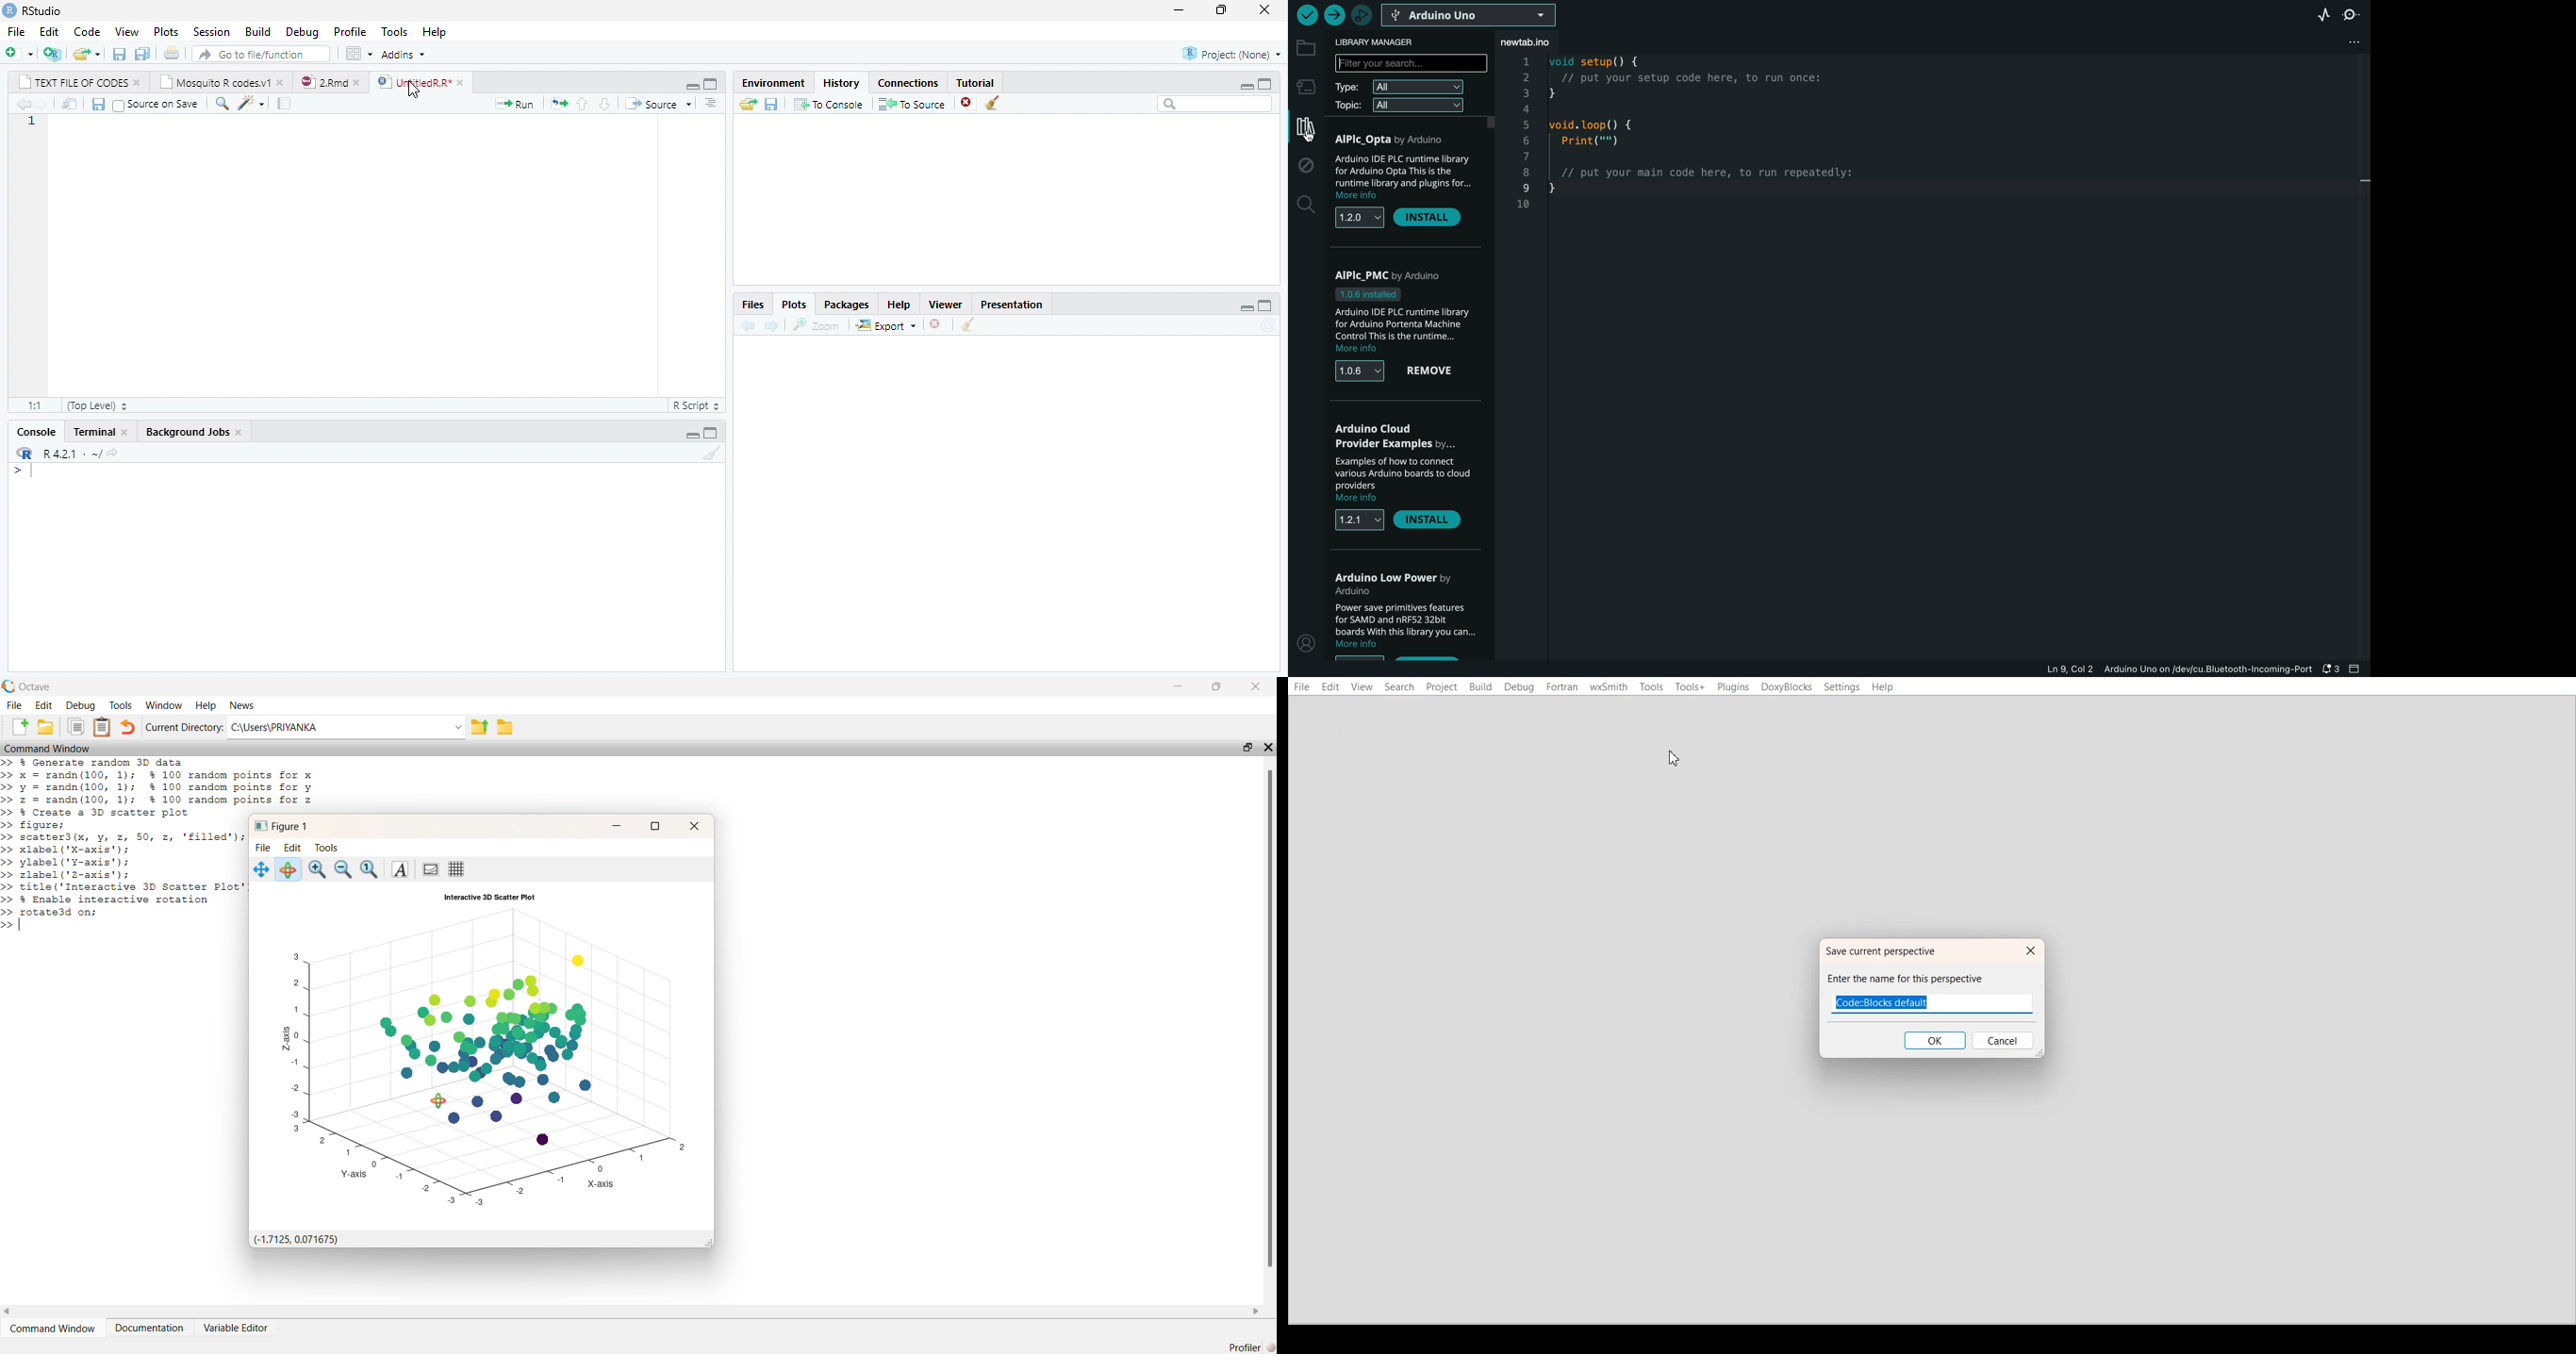  Describe the element at coordinates (1363, 14) in the screenshot. I see `debugger` at that location.